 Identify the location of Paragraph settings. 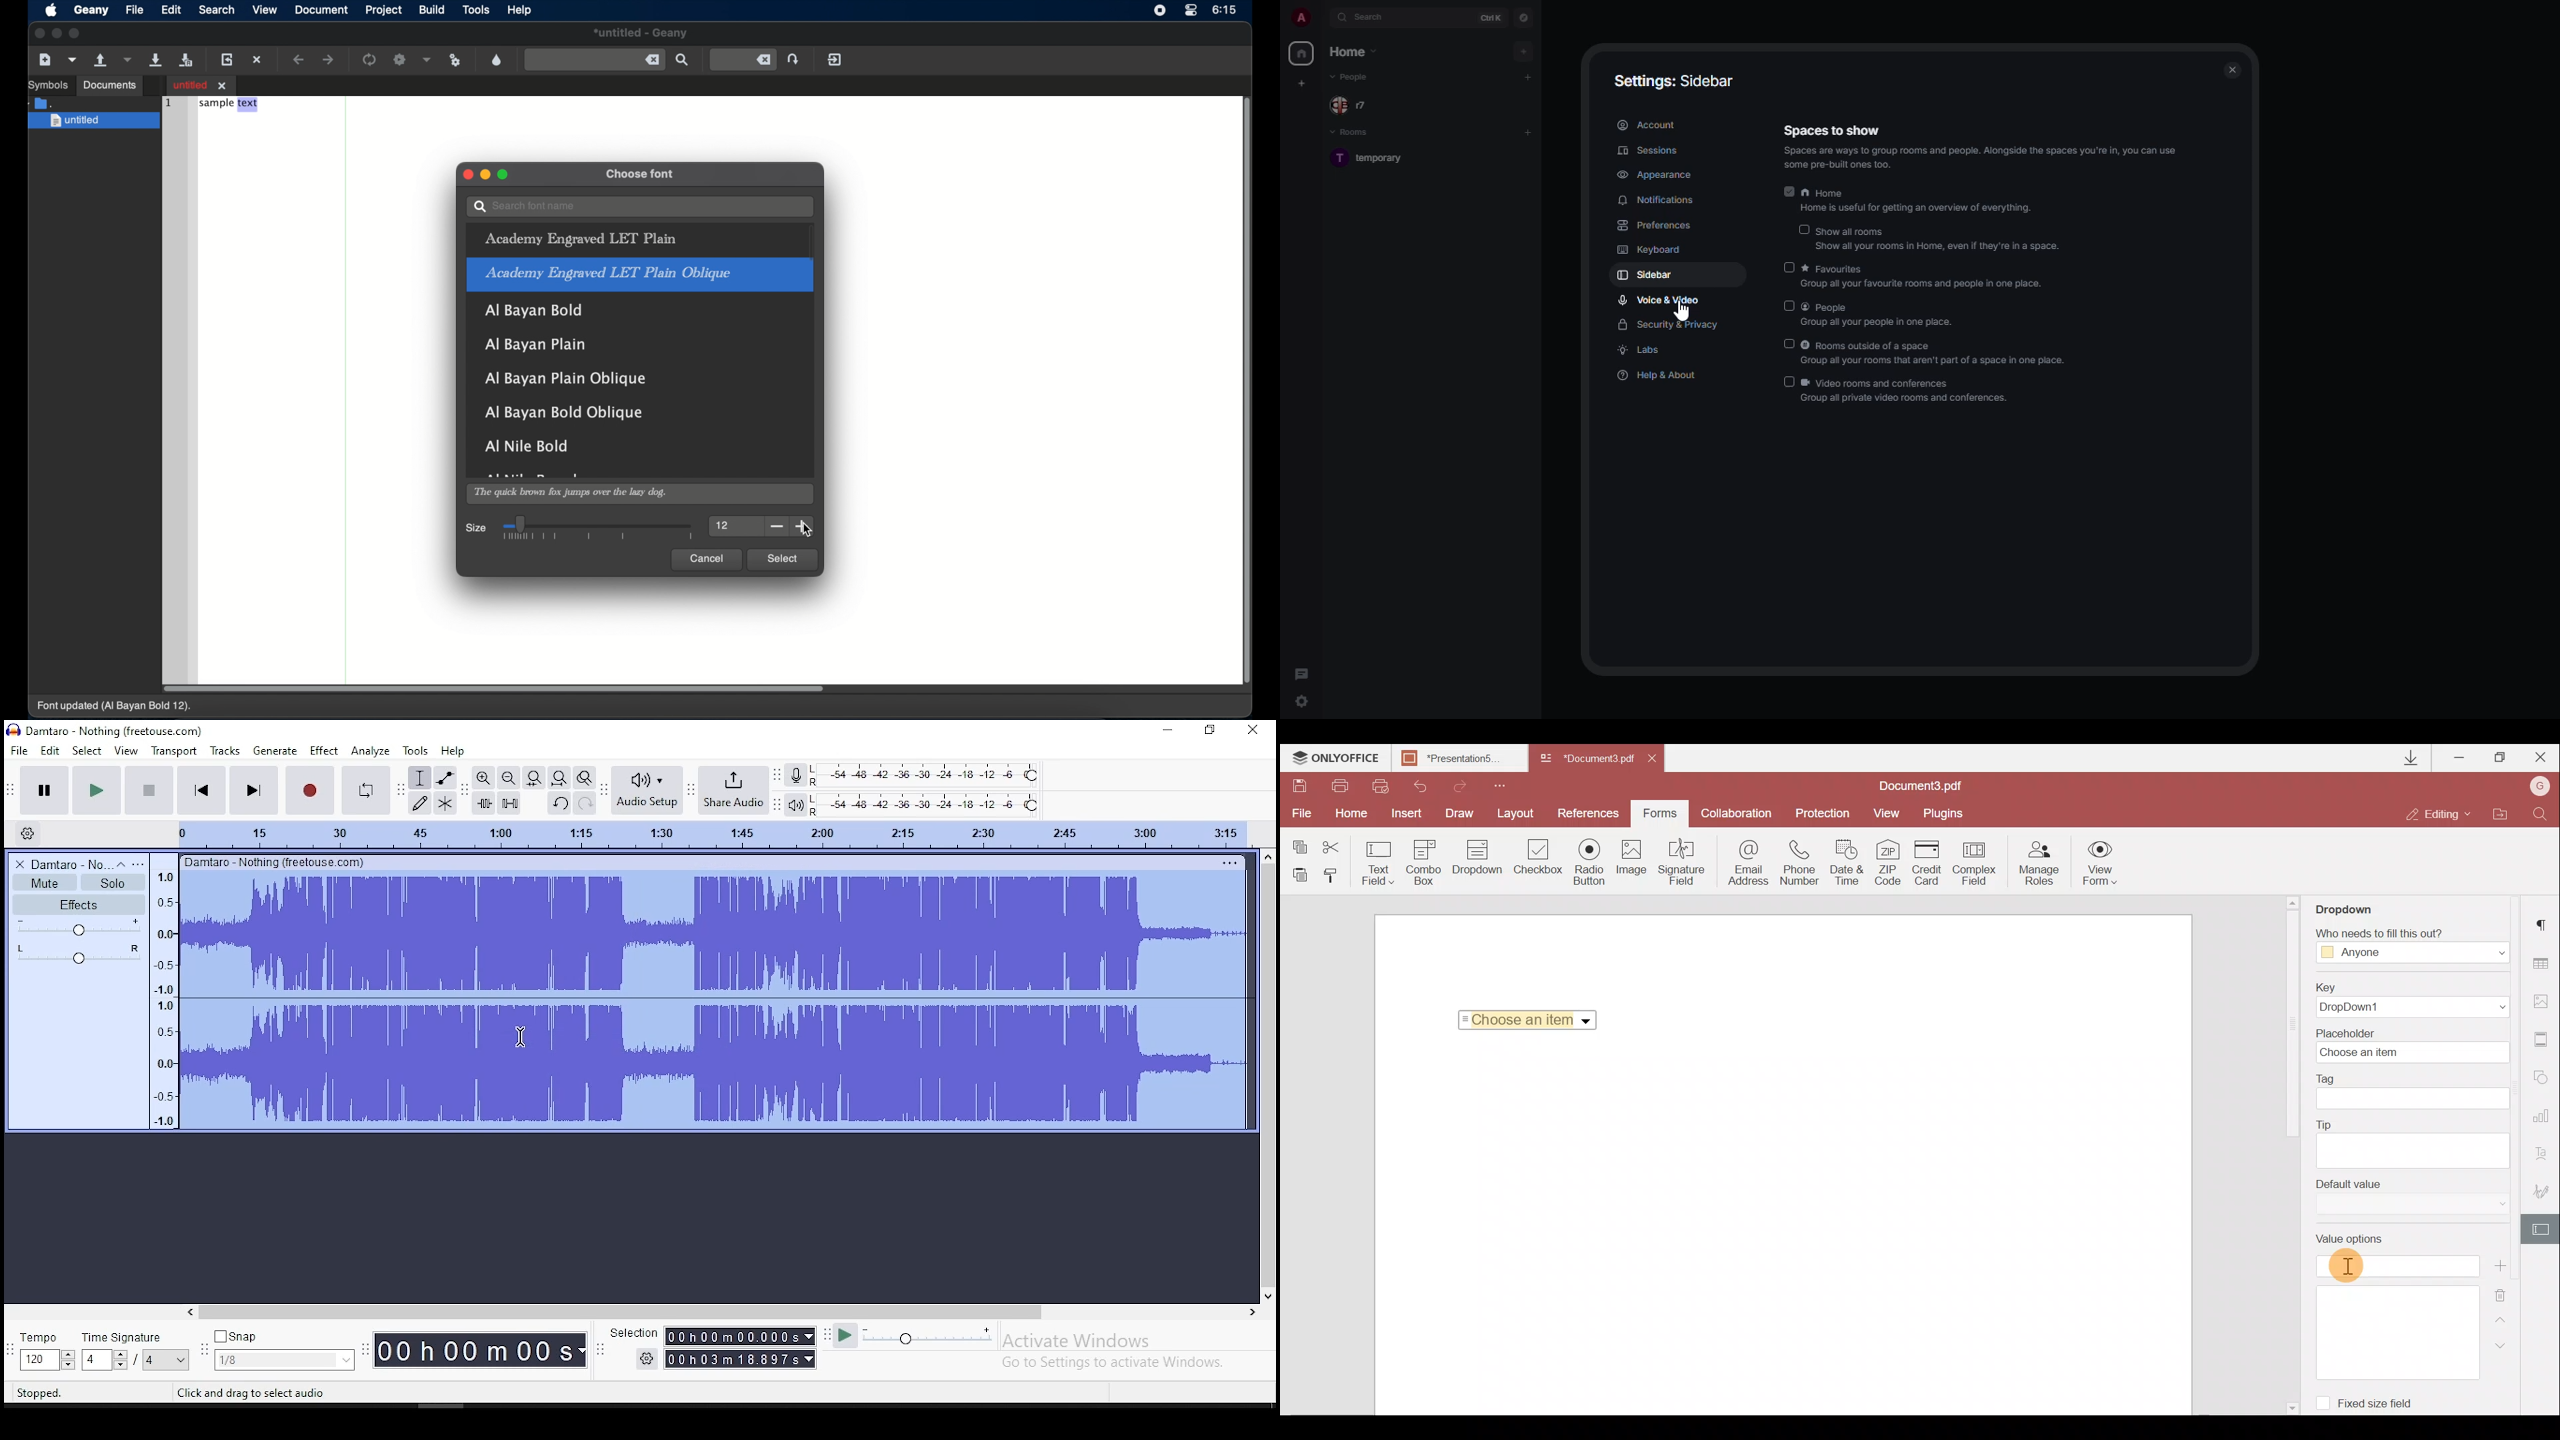
(2544, 921).